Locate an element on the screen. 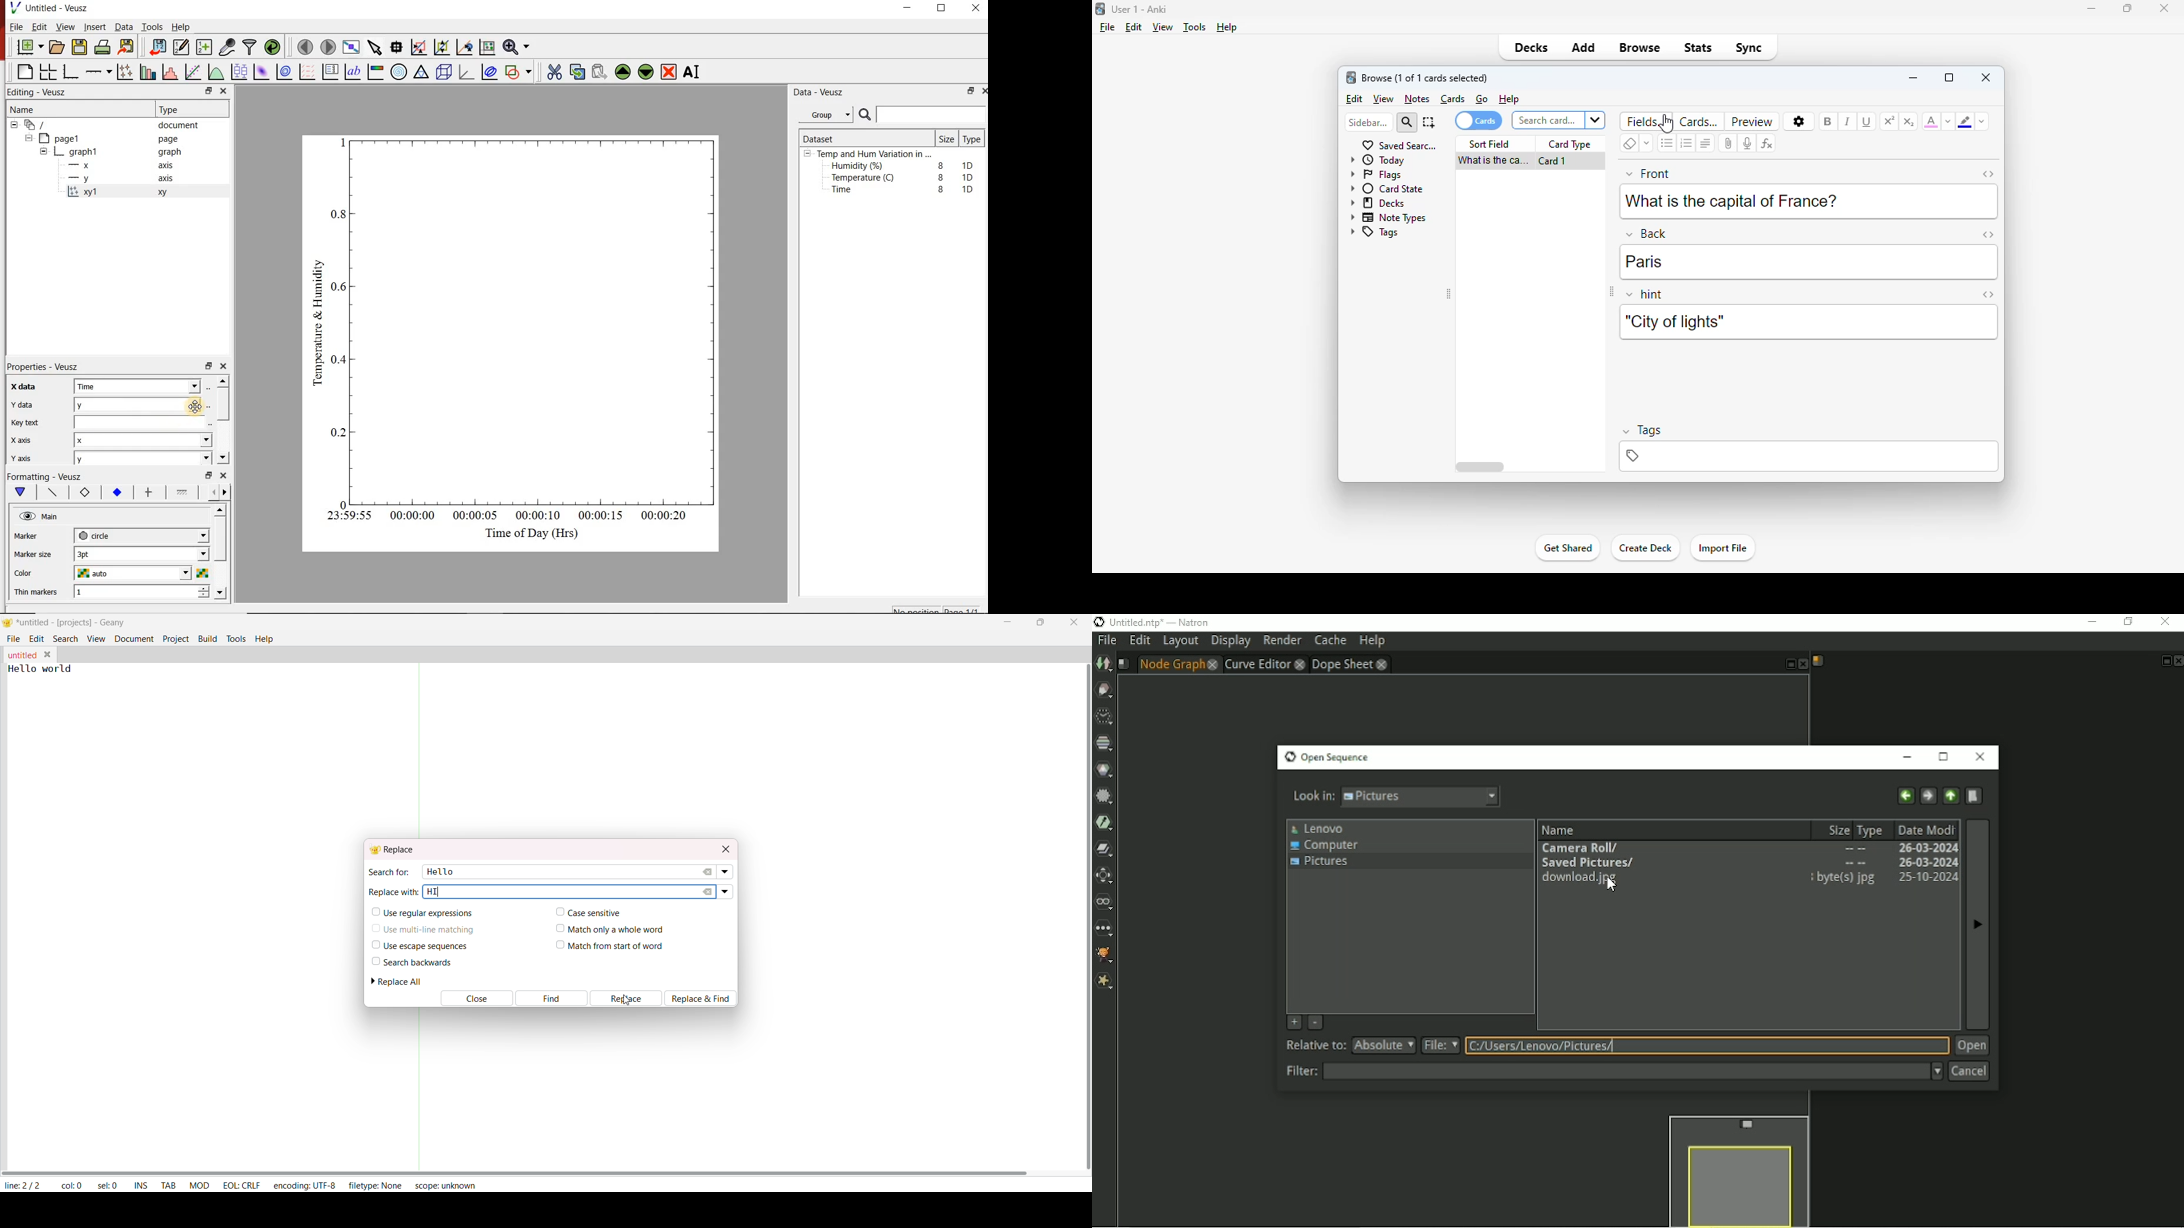 This screenshot has height=1232, width=2184. main formatting is located at coordinates (21, 493).